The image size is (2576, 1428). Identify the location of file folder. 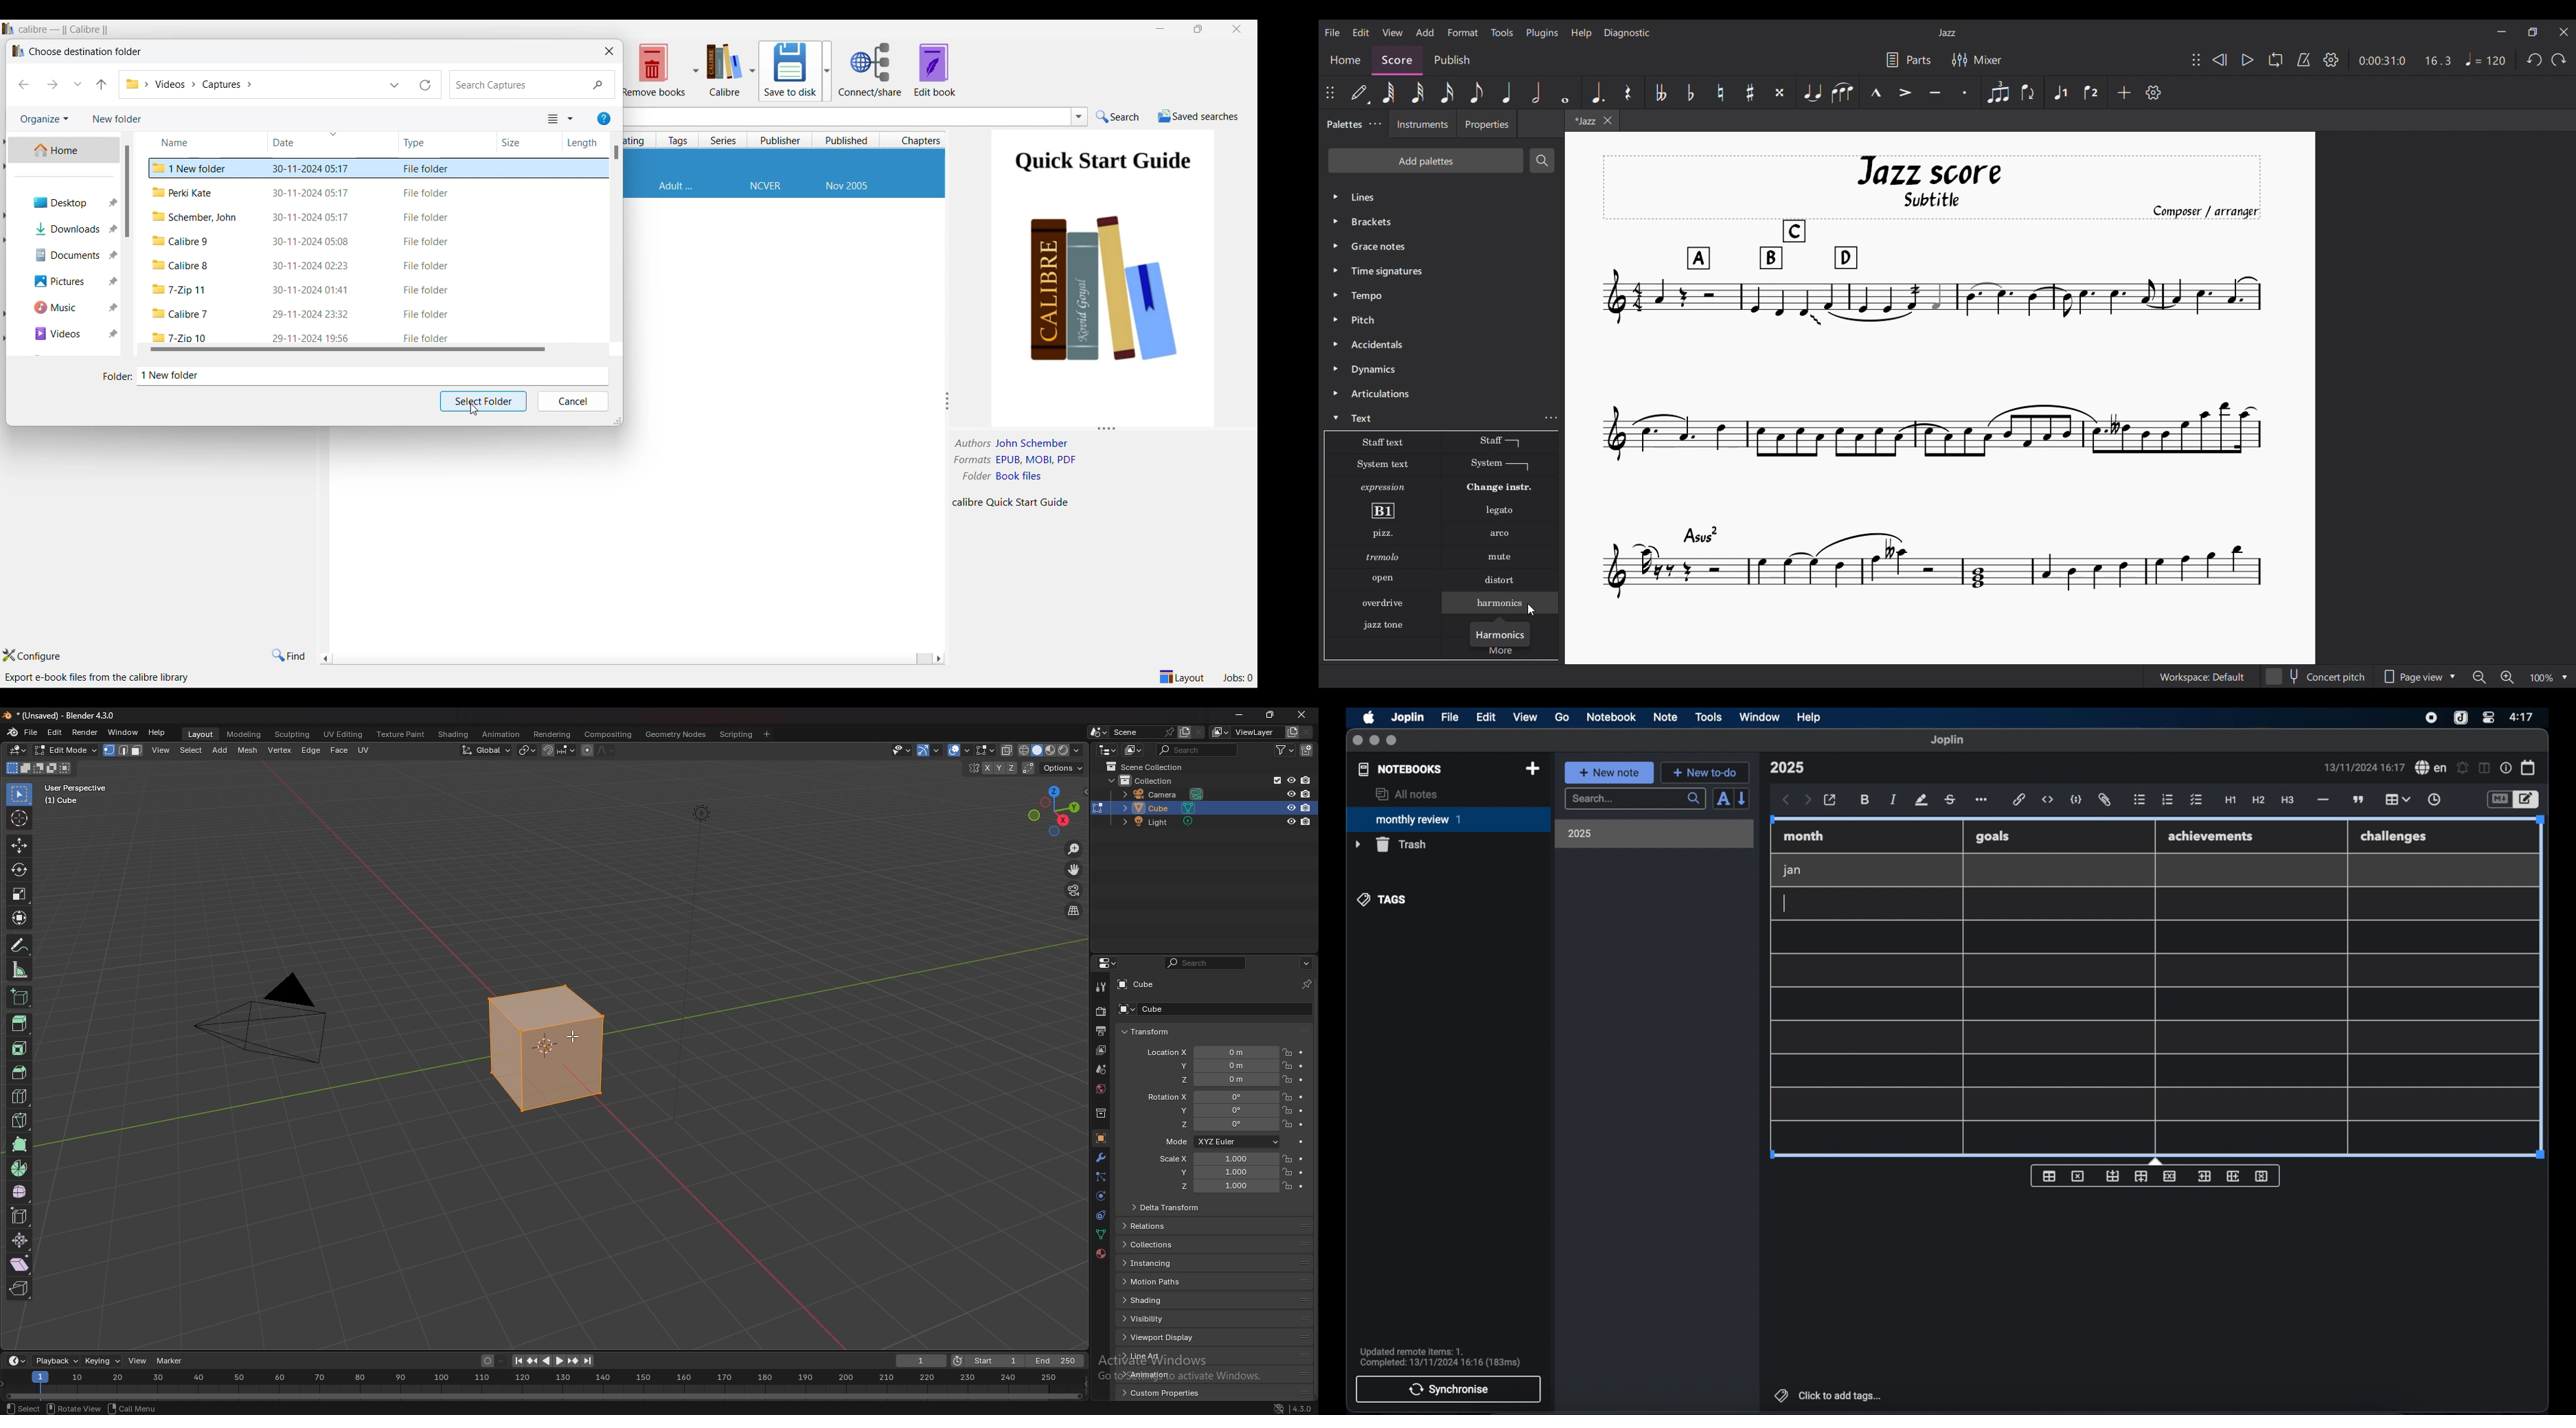
(428, 193).